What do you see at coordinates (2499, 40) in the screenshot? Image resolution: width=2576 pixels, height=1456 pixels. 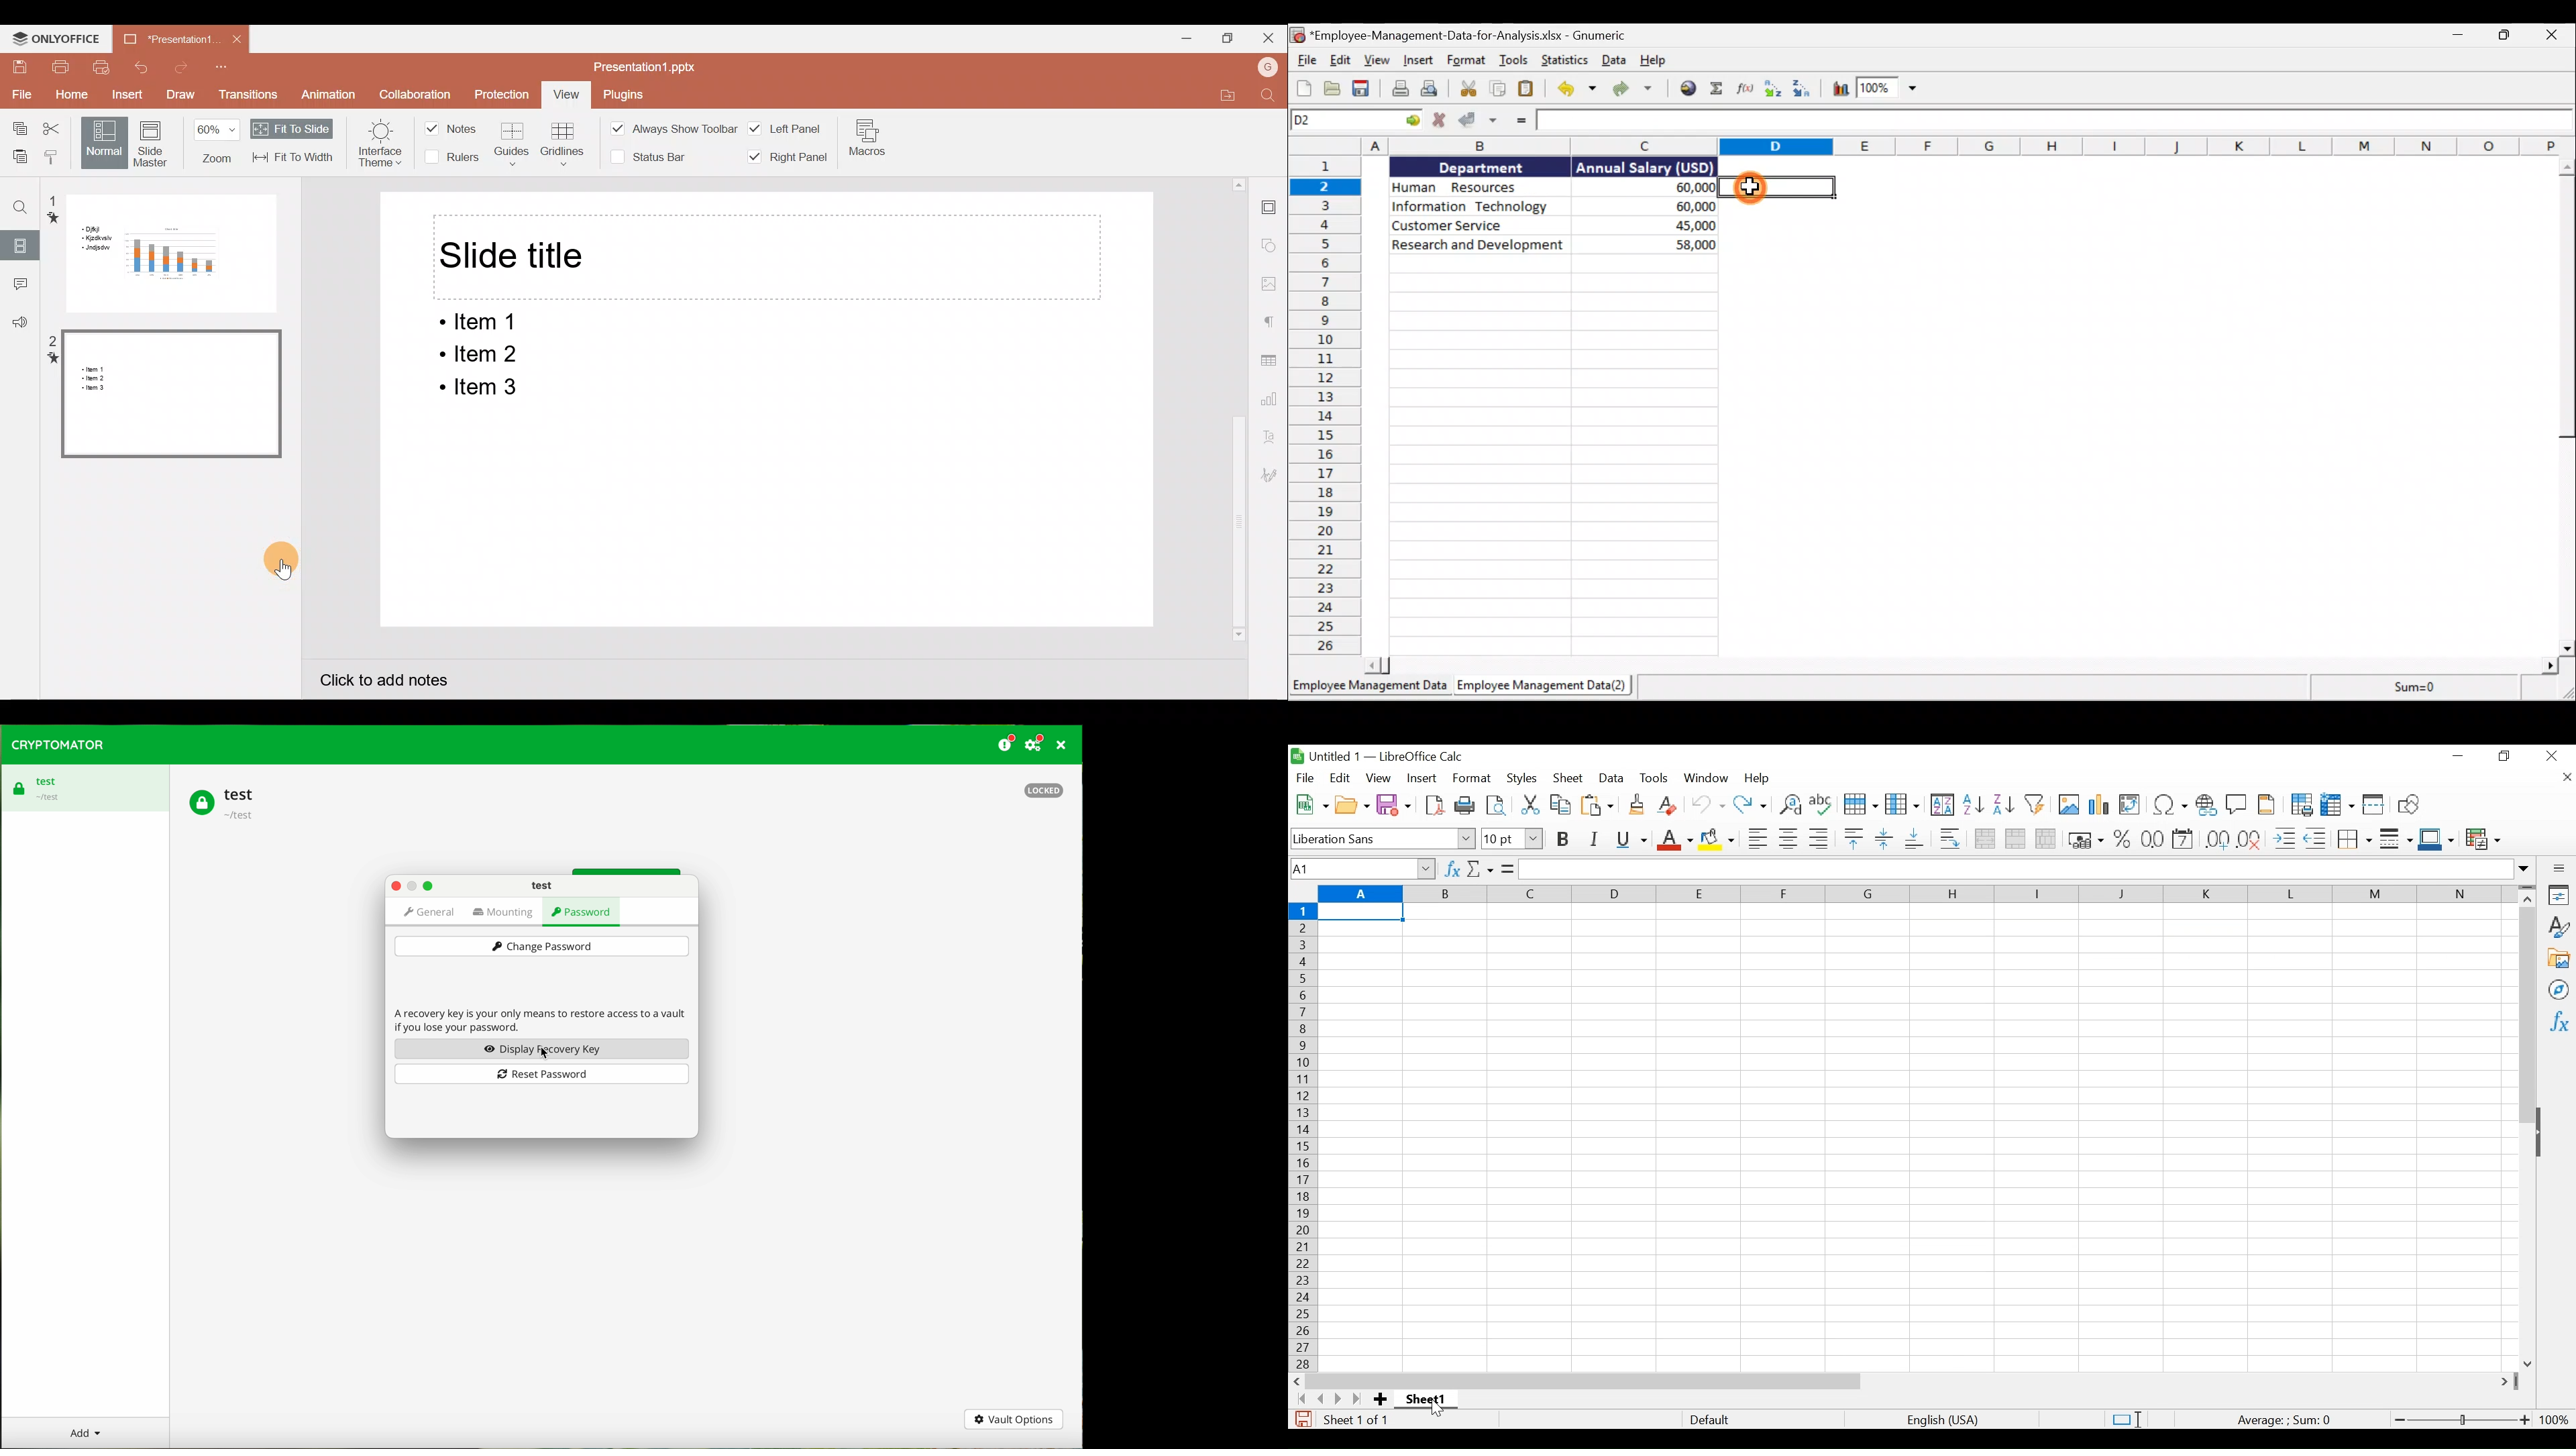 I see `Maximise` at bounding box center [2499, 40].